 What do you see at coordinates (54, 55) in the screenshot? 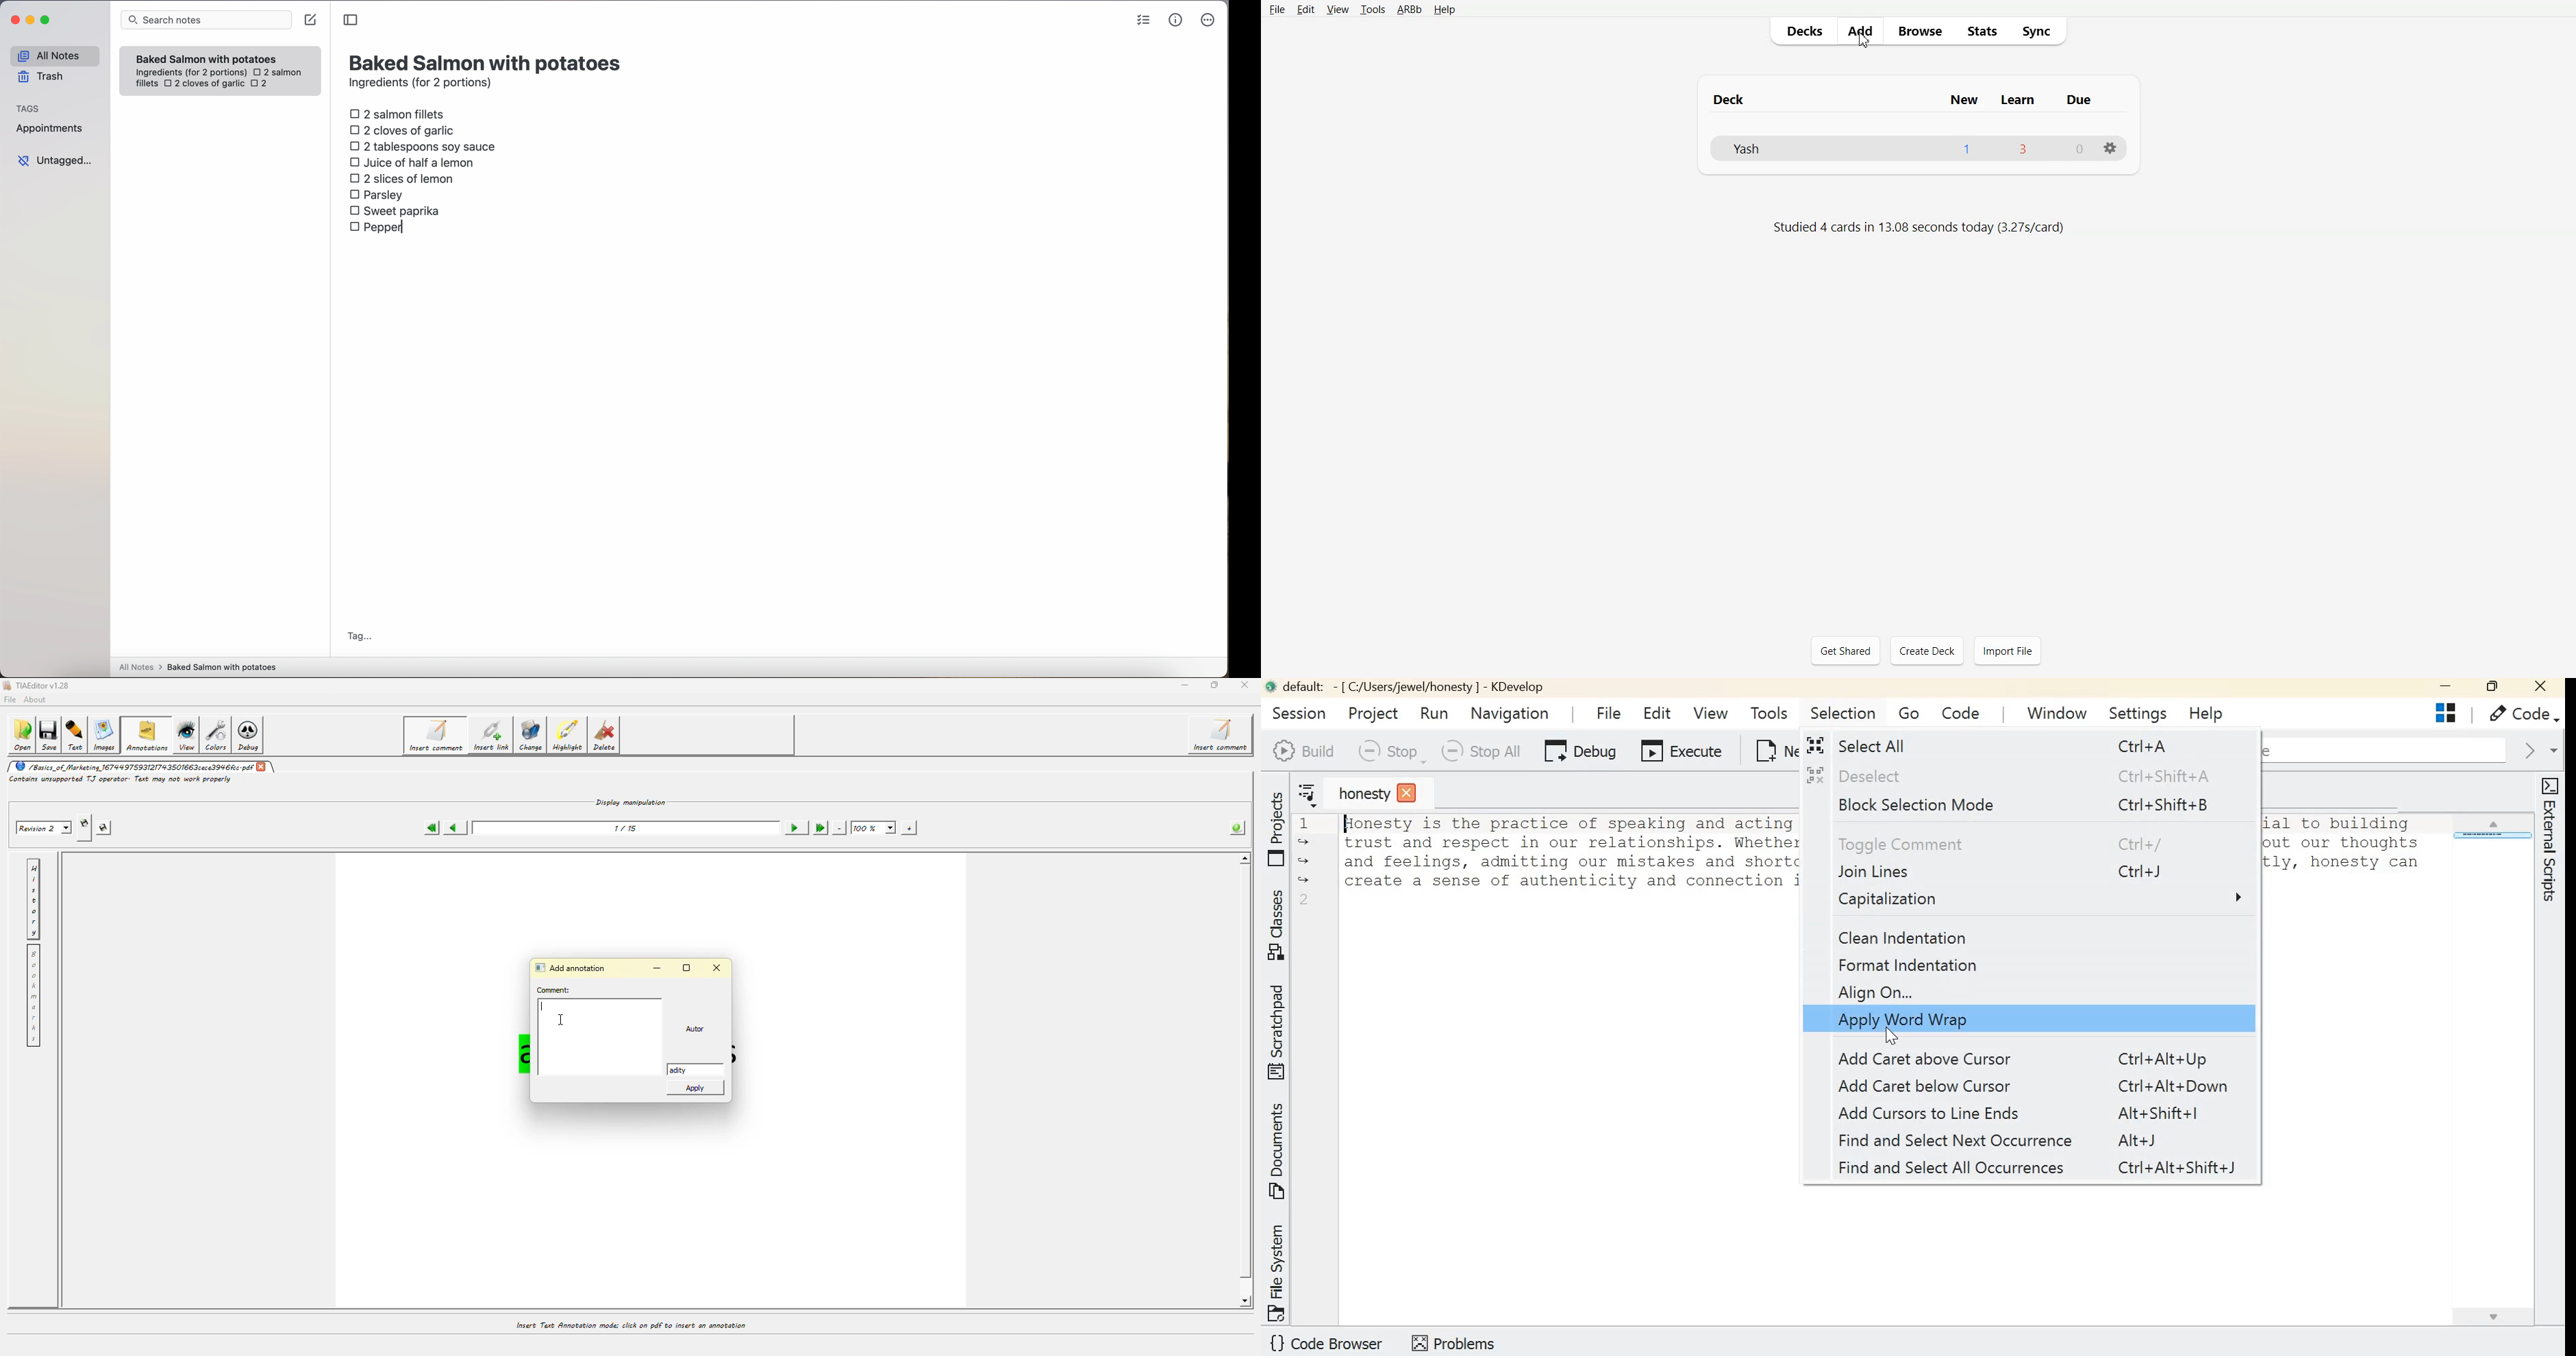
I see `all notes` at bounding box center [54, 55].